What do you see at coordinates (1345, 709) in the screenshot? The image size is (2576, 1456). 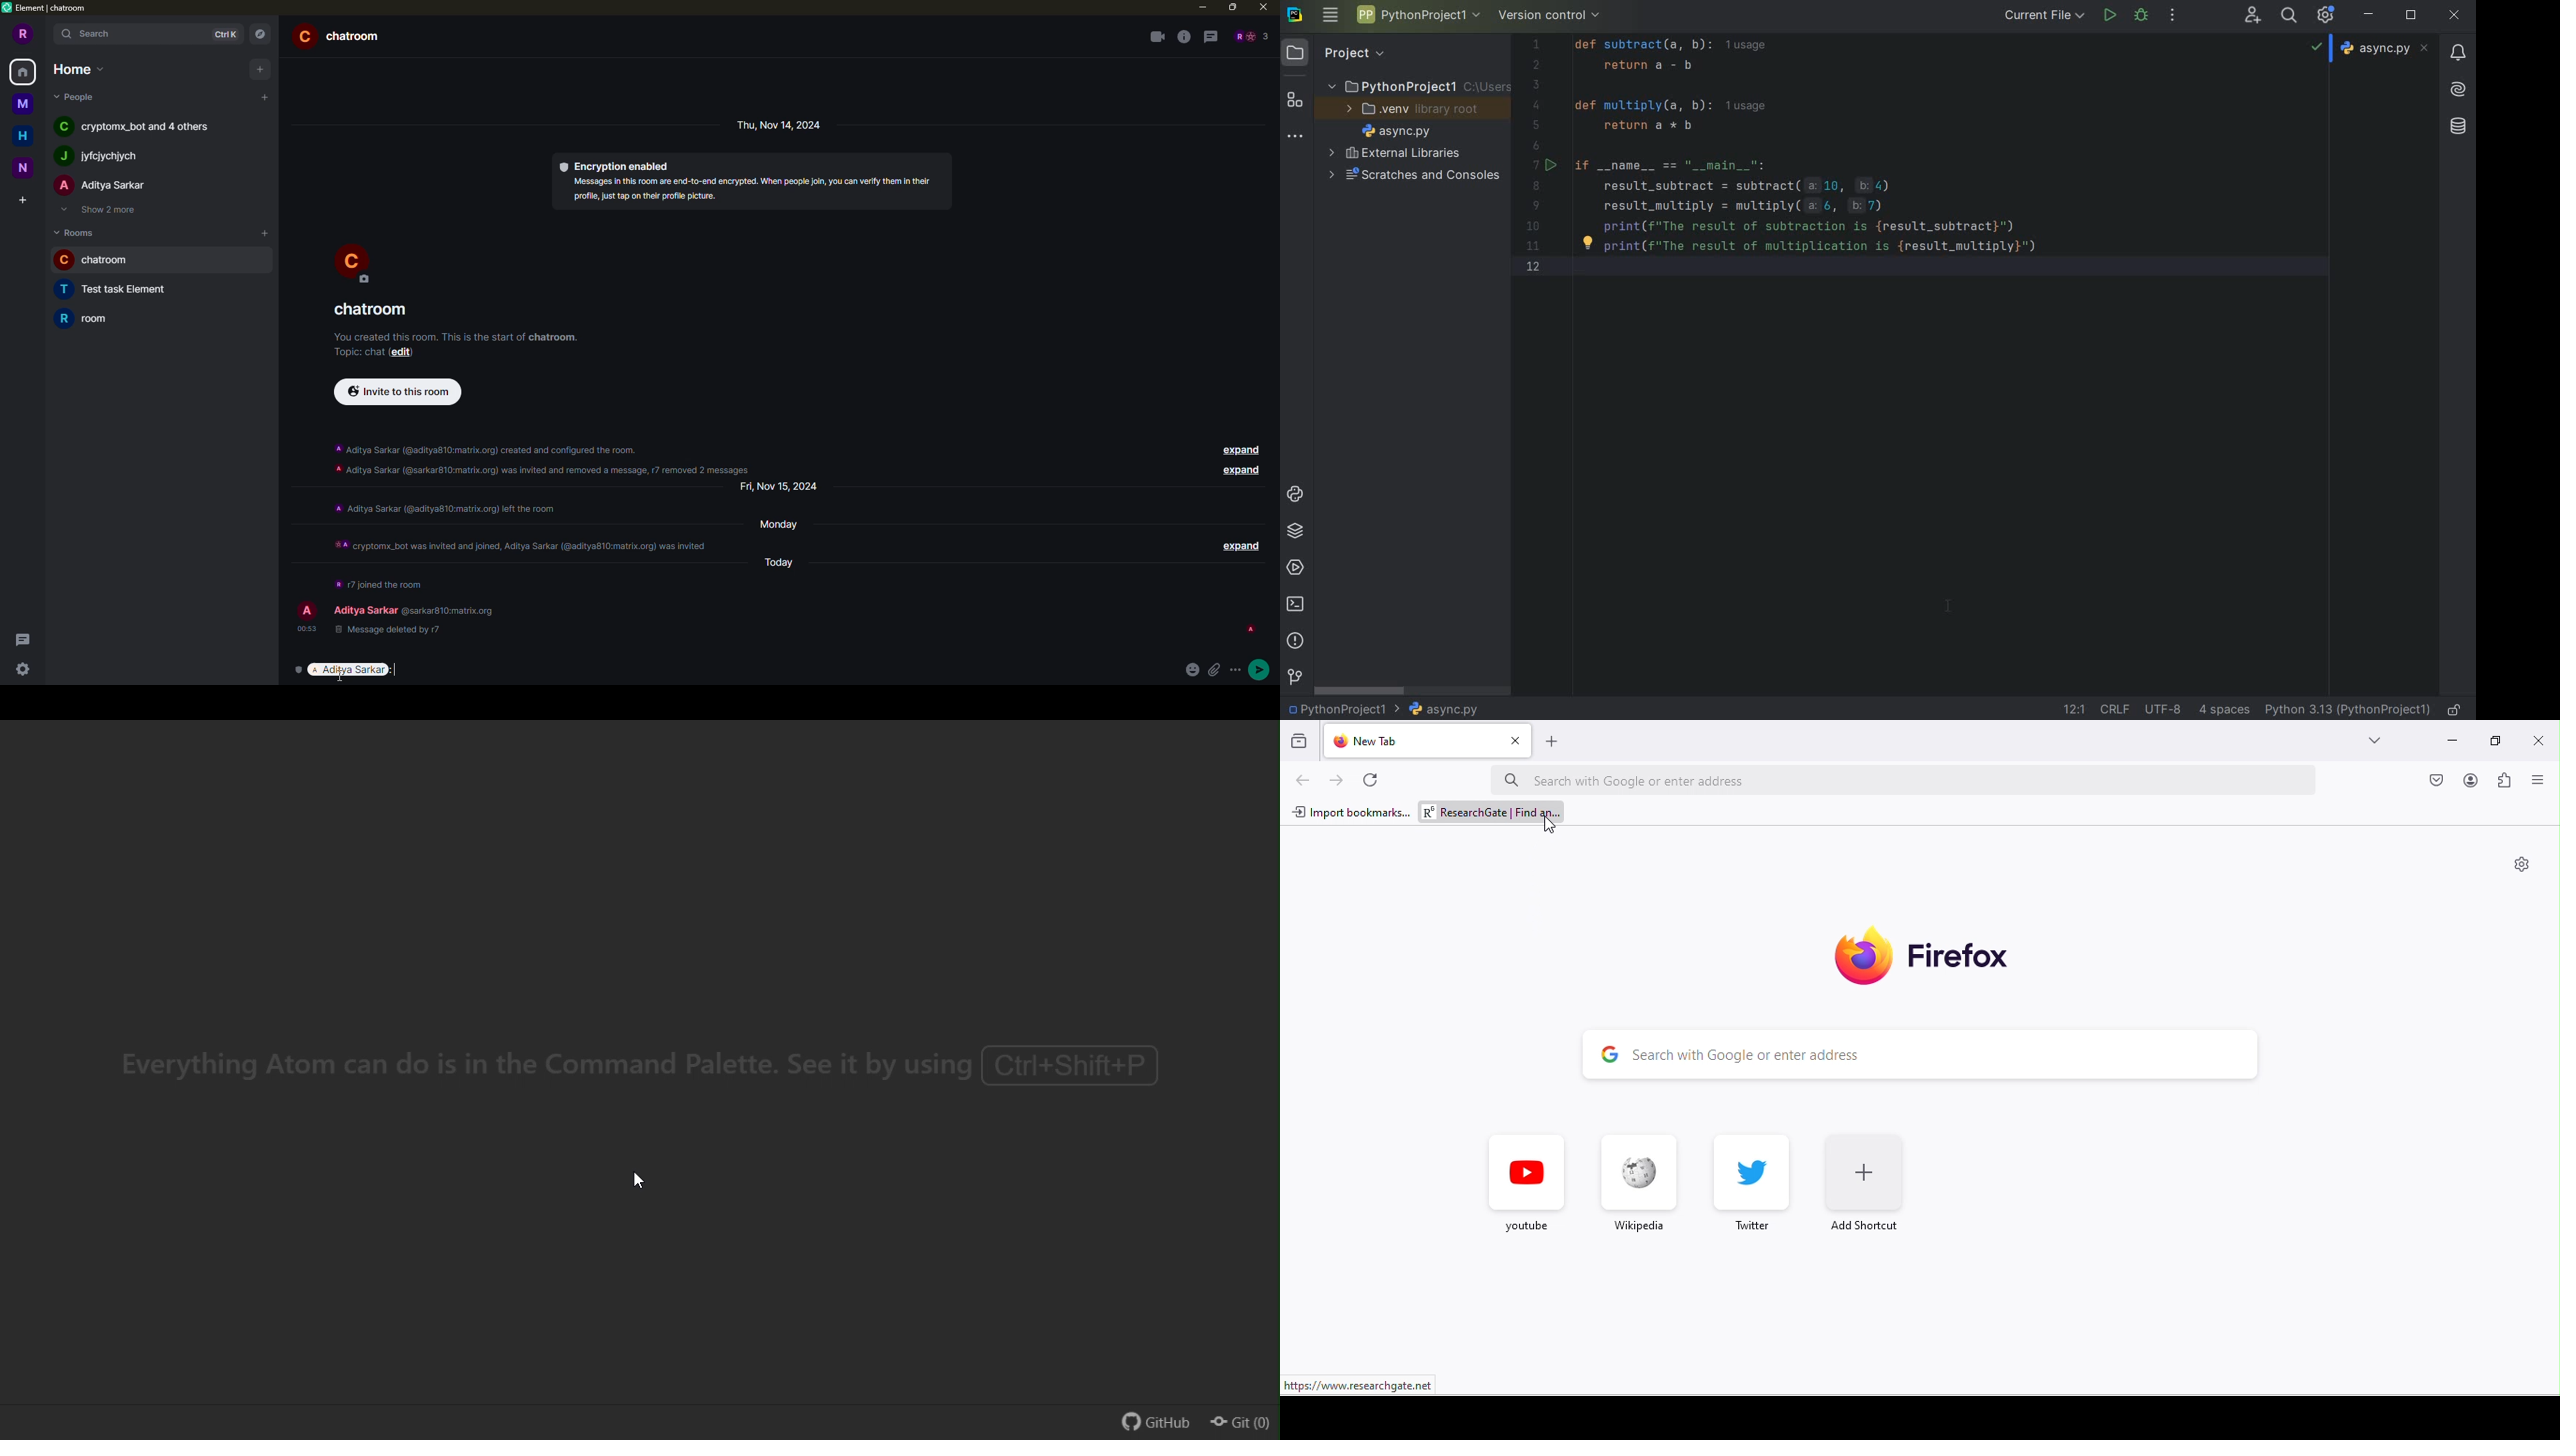 I see `PROJECT NAME` at bounding box center [1345, 709].